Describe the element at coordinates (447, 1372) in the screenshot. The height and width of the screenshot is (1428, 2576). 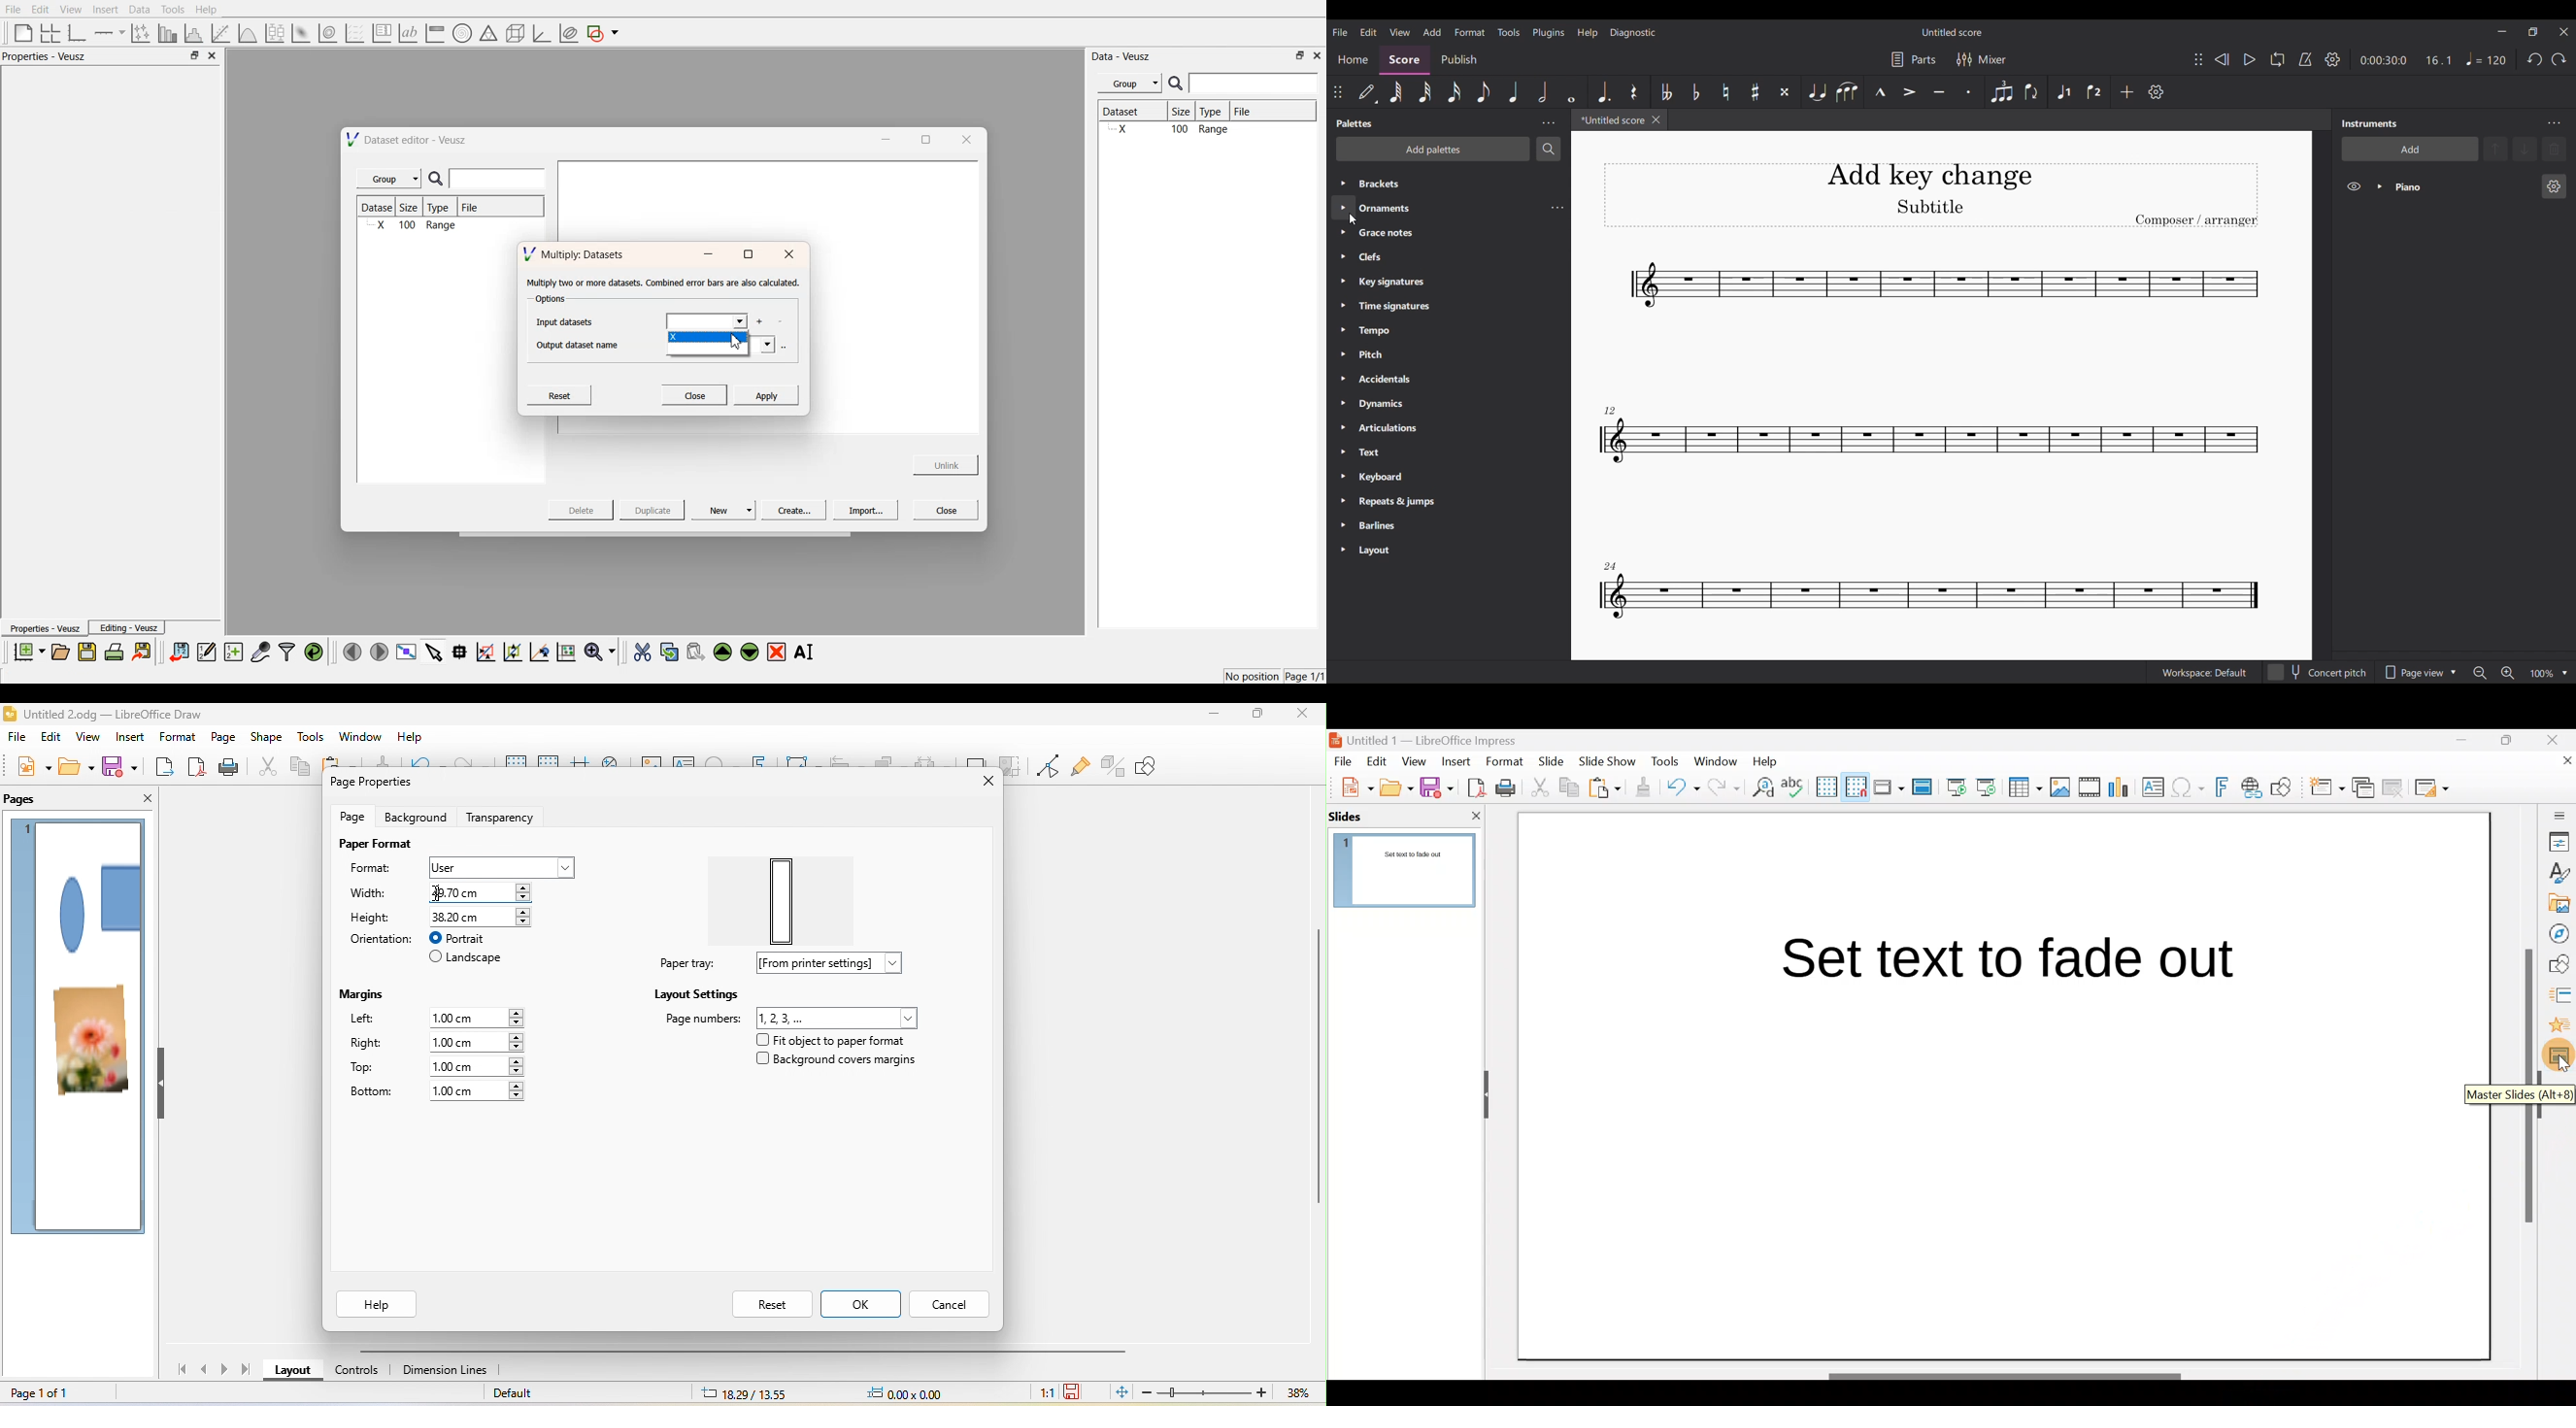
I see `dimension lines` at that location.